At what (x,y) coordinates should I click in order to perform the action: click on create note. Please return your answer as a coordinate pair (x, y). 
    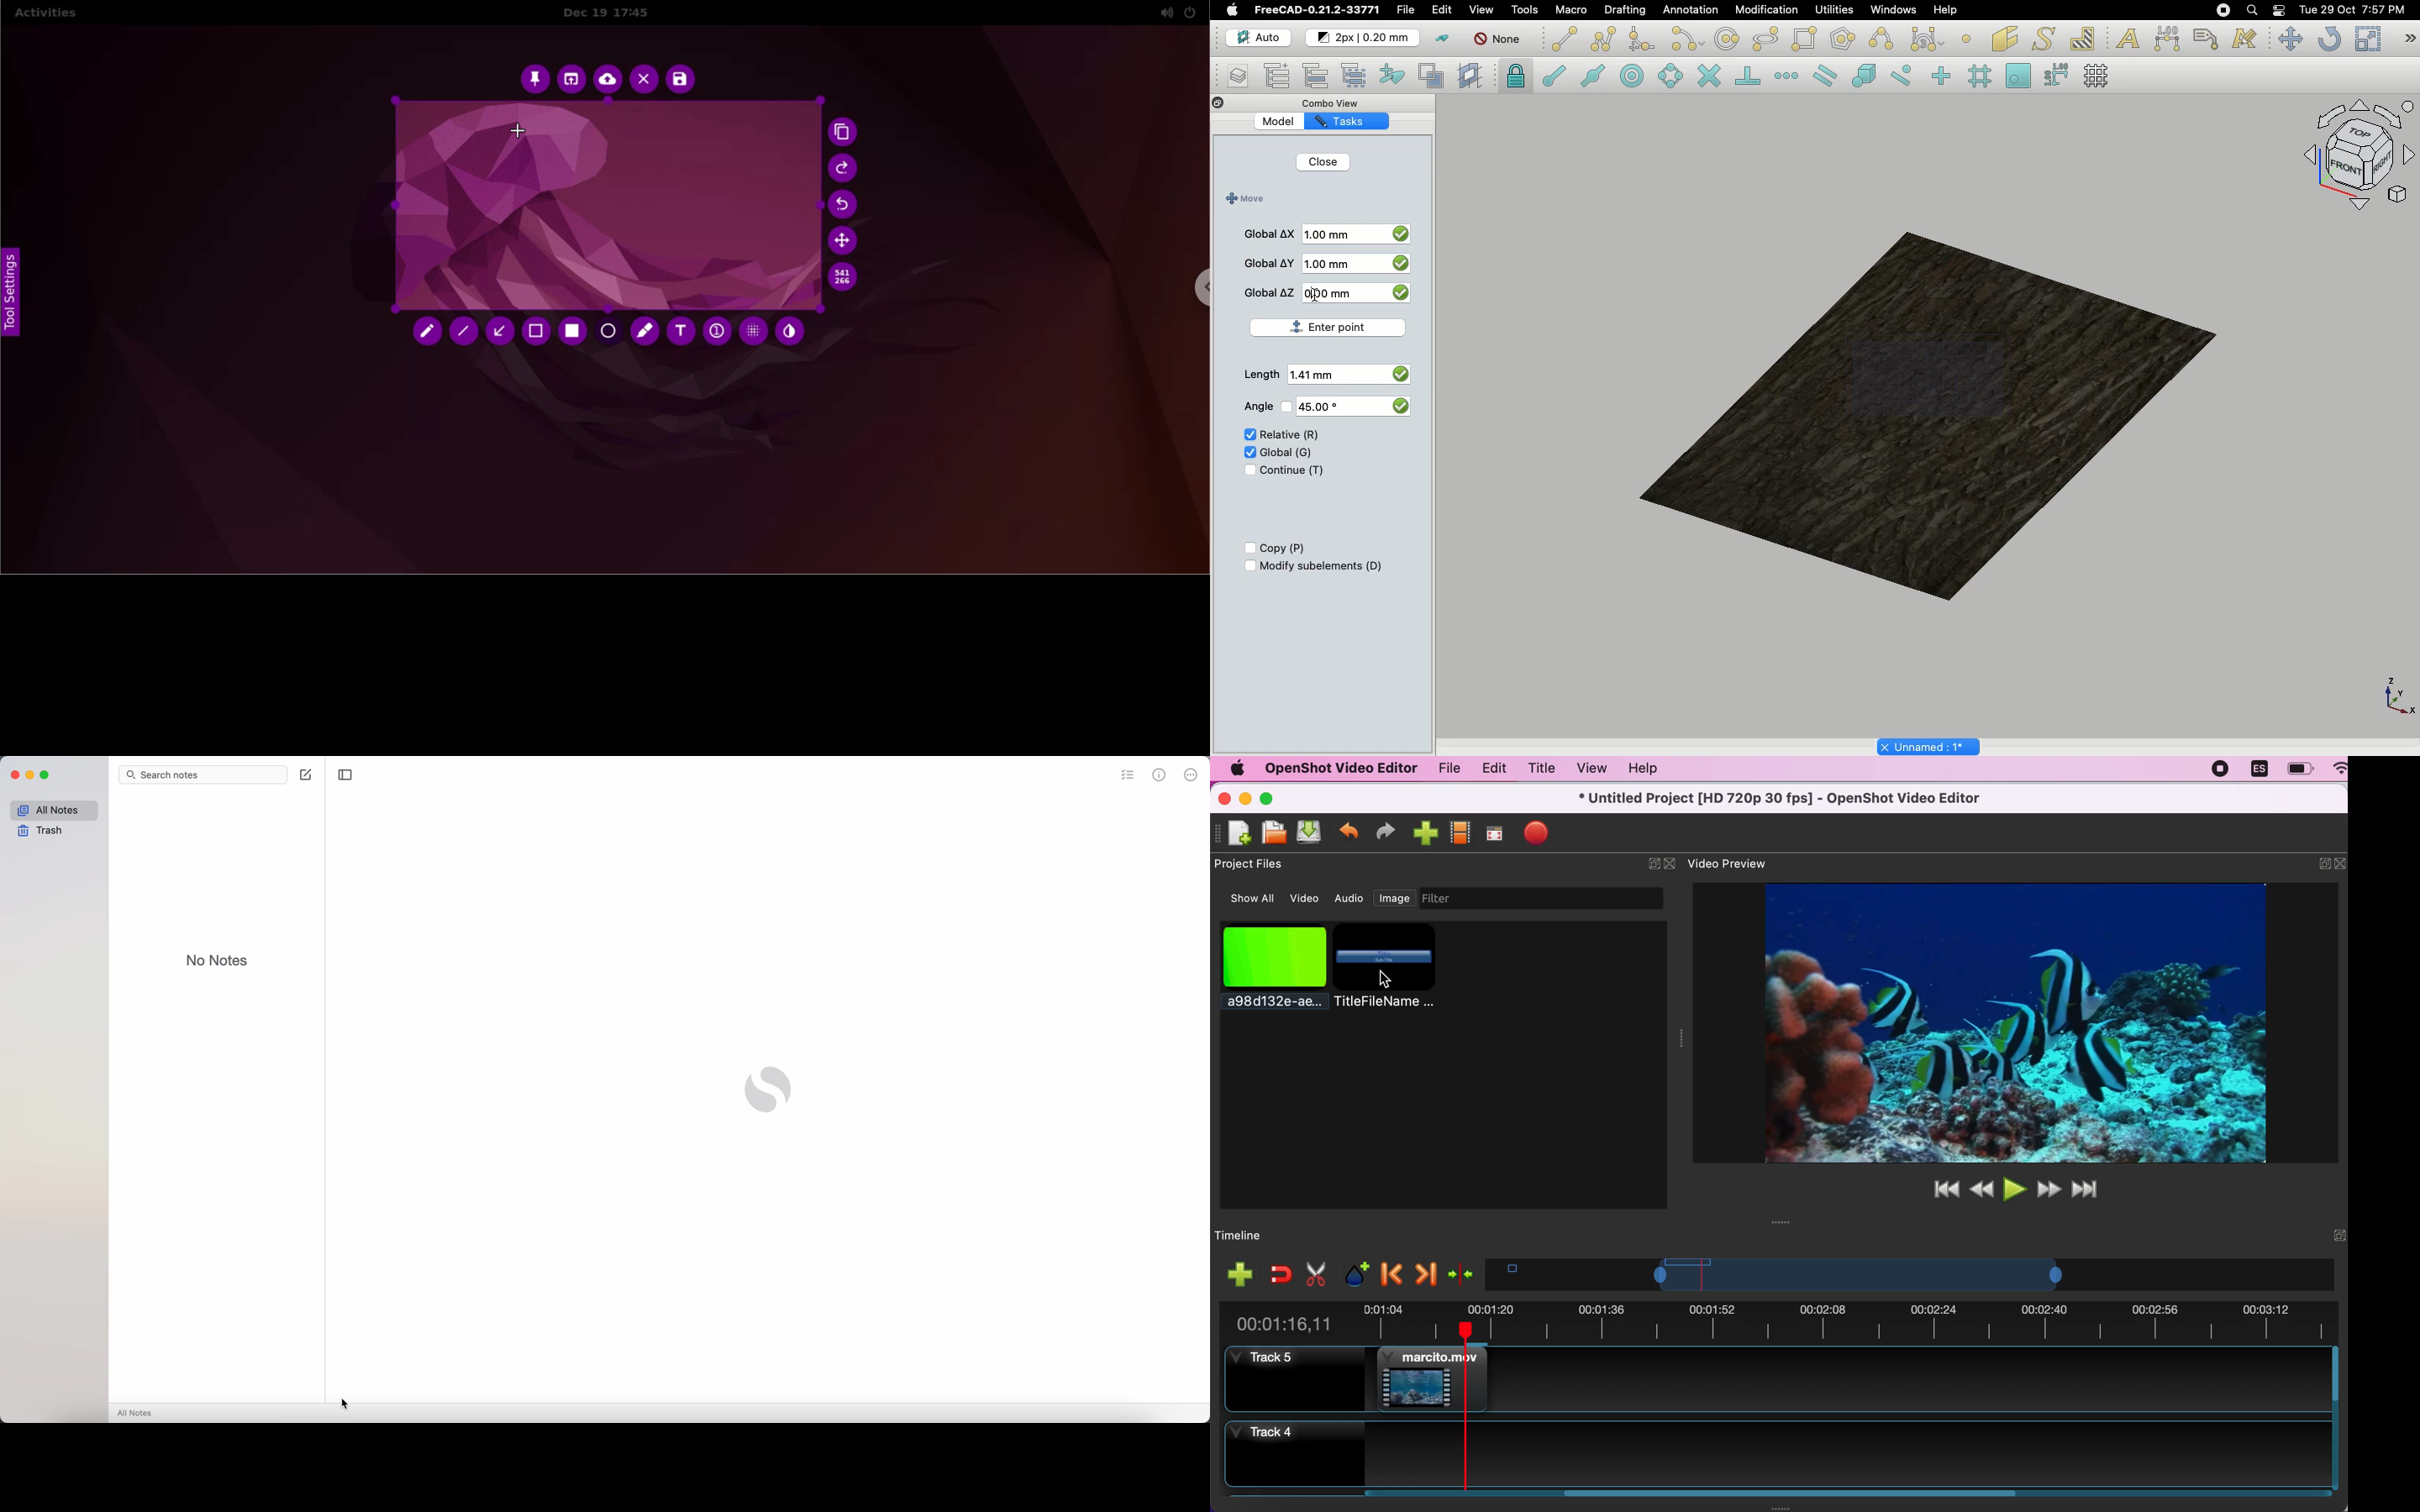
    Looking at the image, I should click on (306, 775).